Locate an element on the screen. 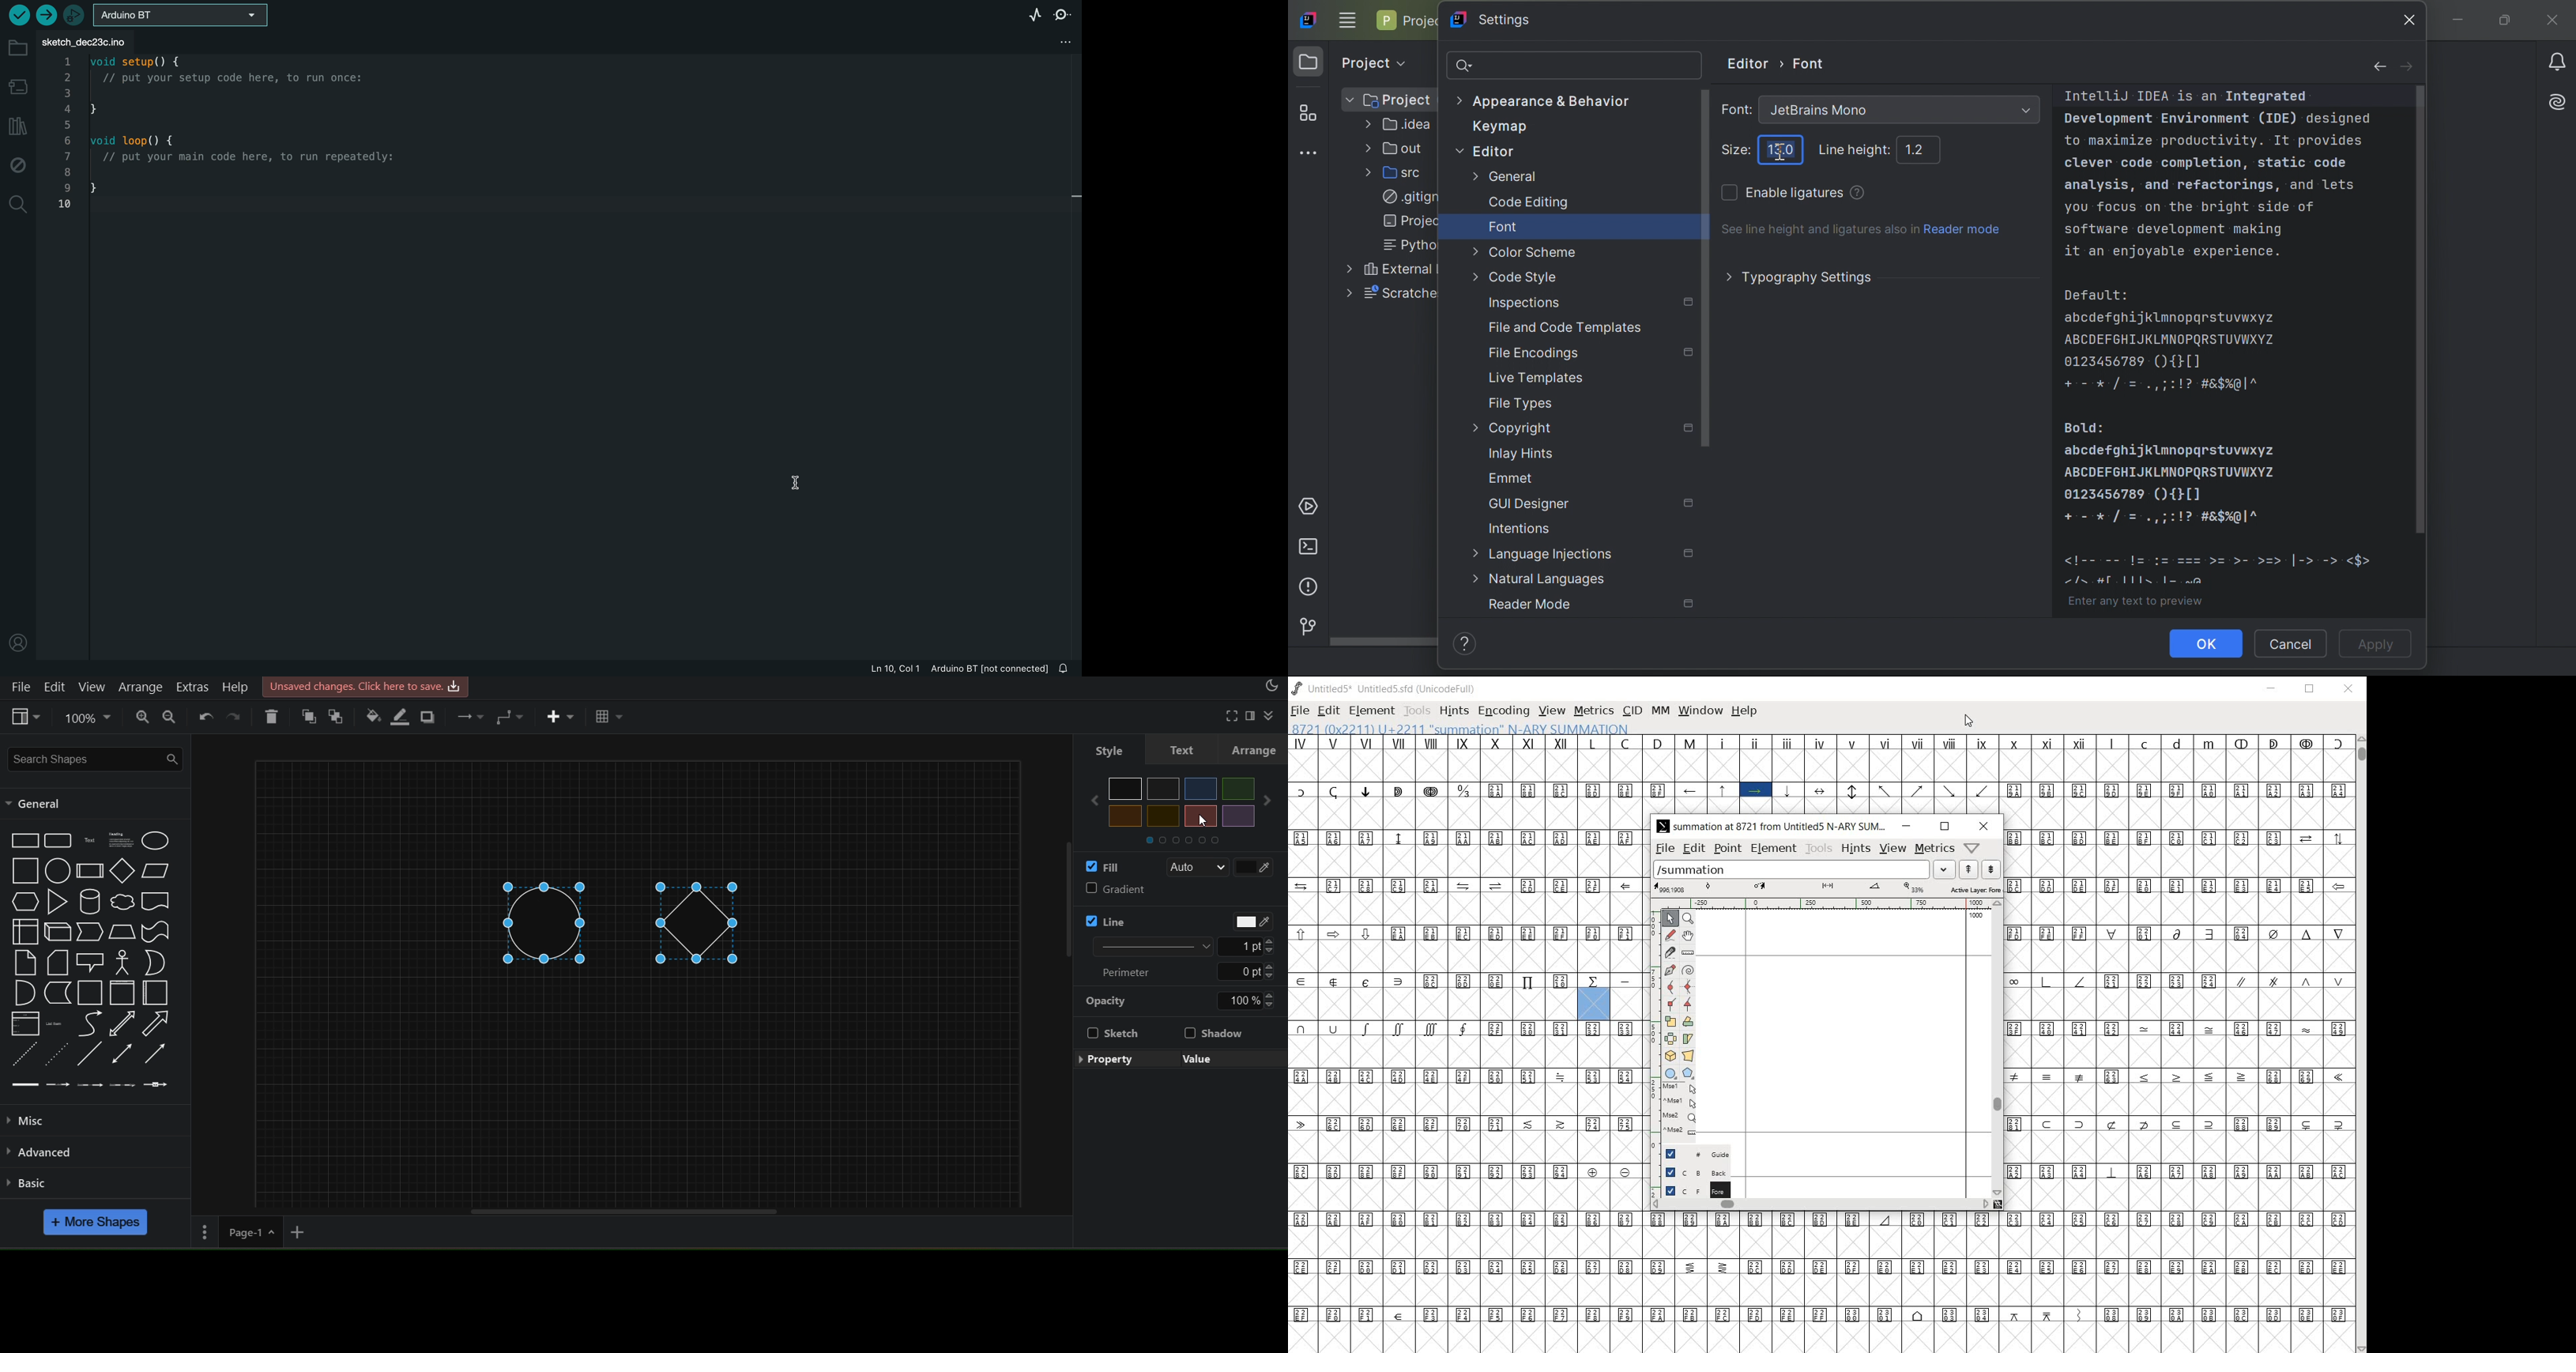  0123456789(){}[] is located at coordinates (2134, 363).